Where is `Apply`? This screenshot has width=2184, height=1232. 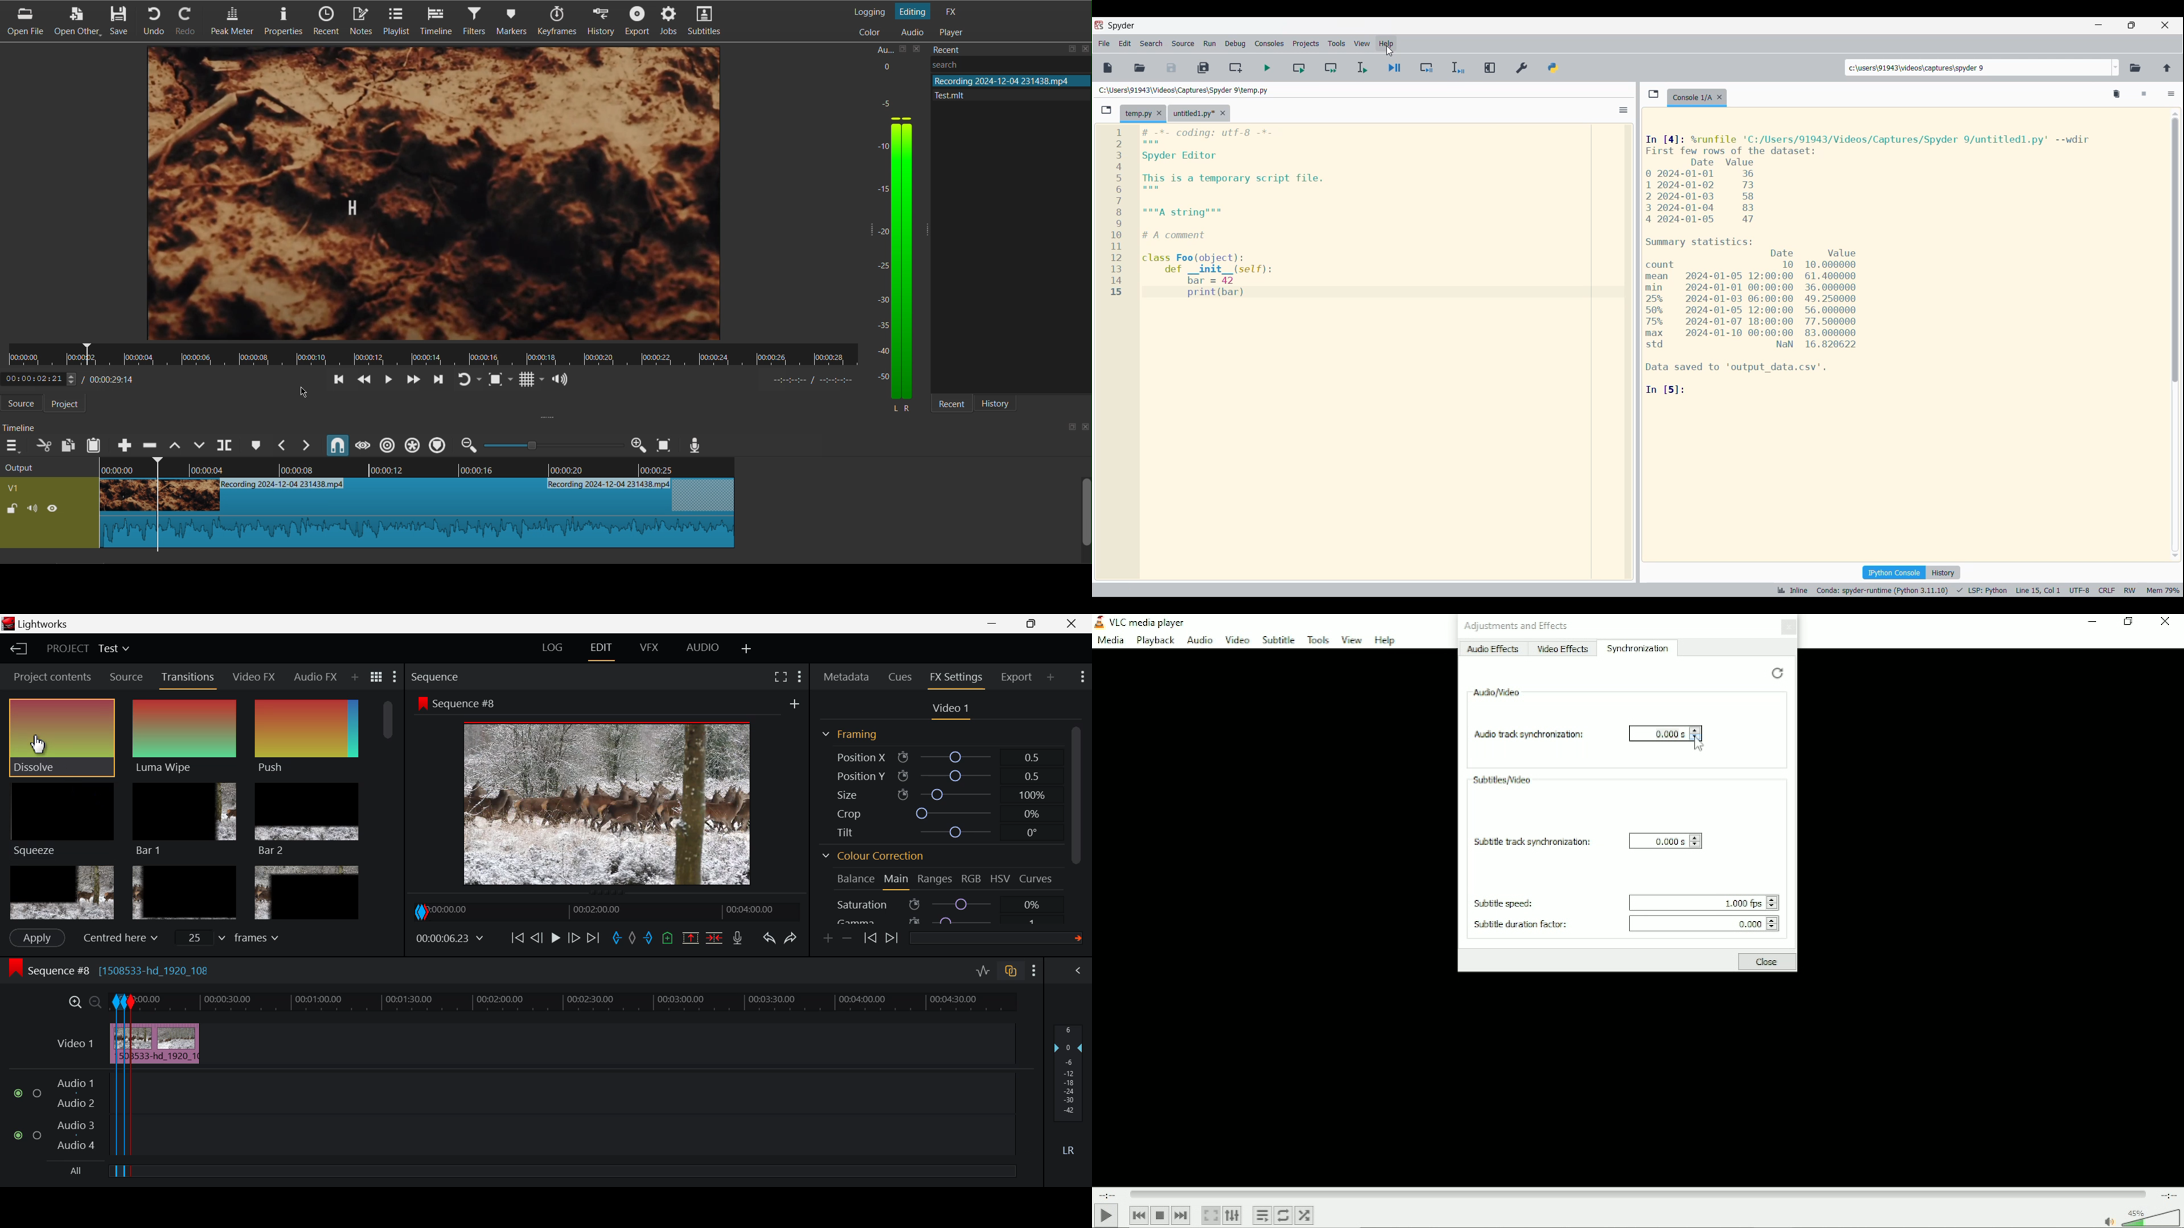 Apply is located at coordinates (36, 938).